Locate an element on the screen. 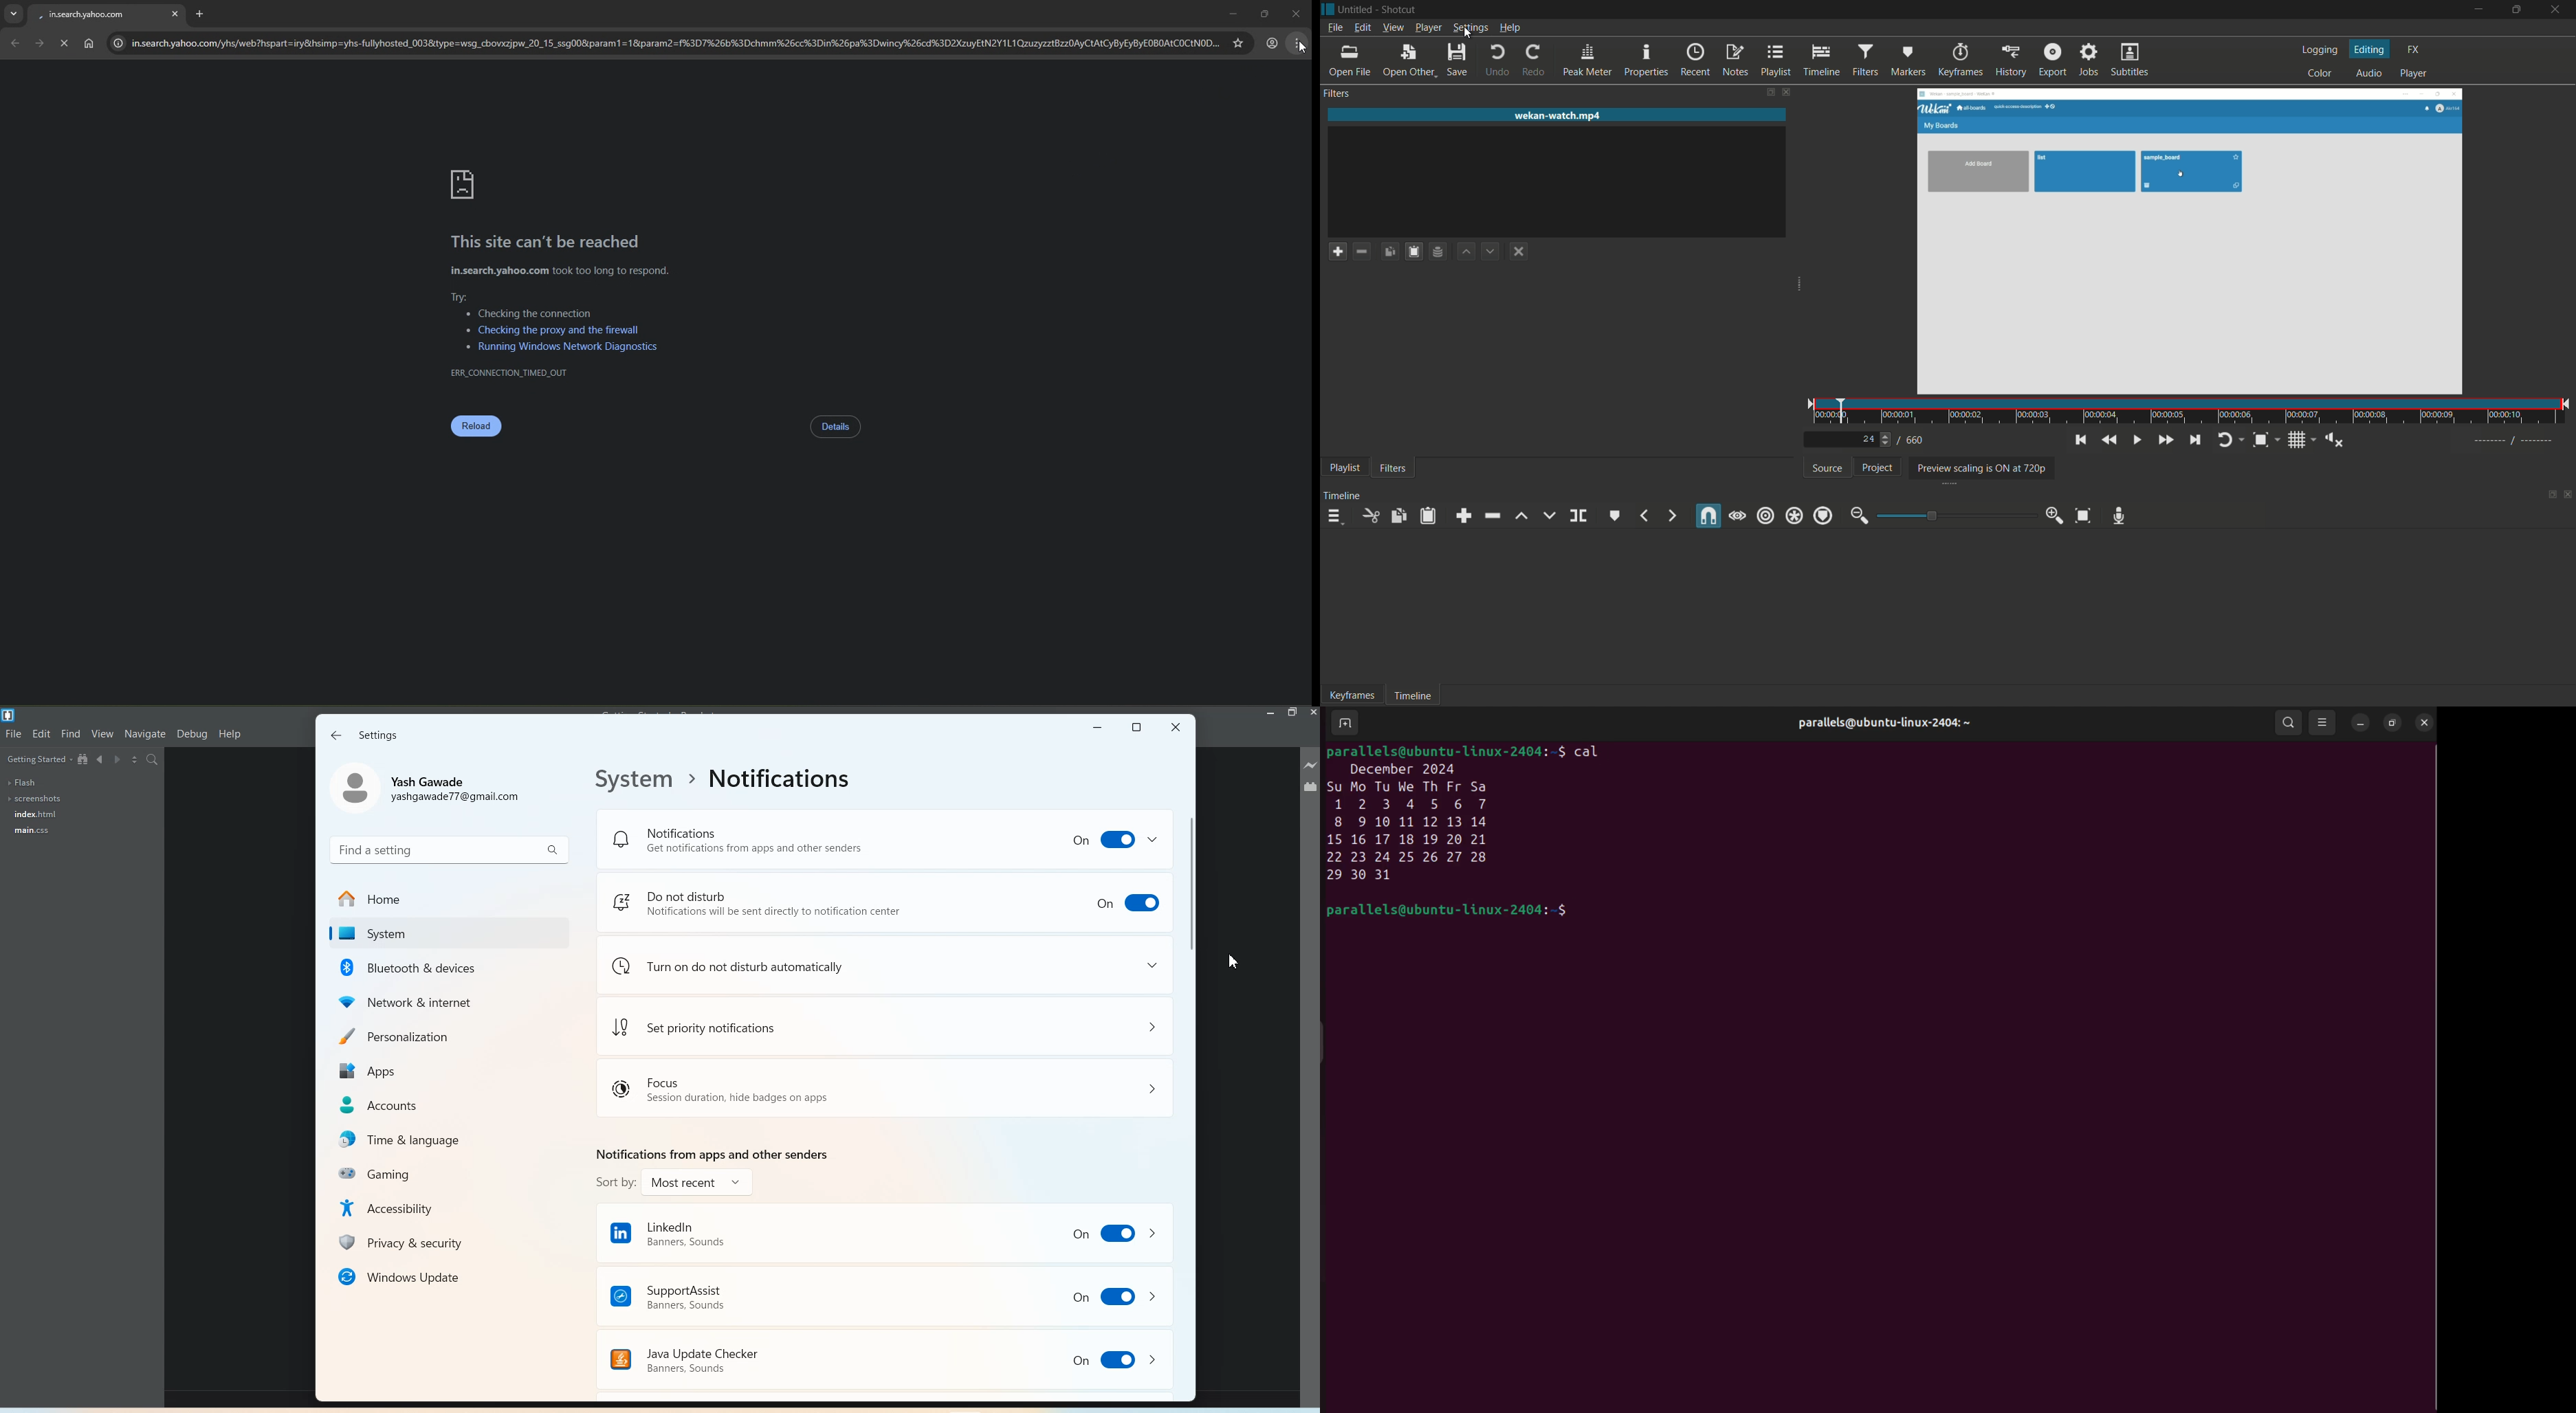 The image size is (2576, 1428). Account is located at coordinates (1273, 42).